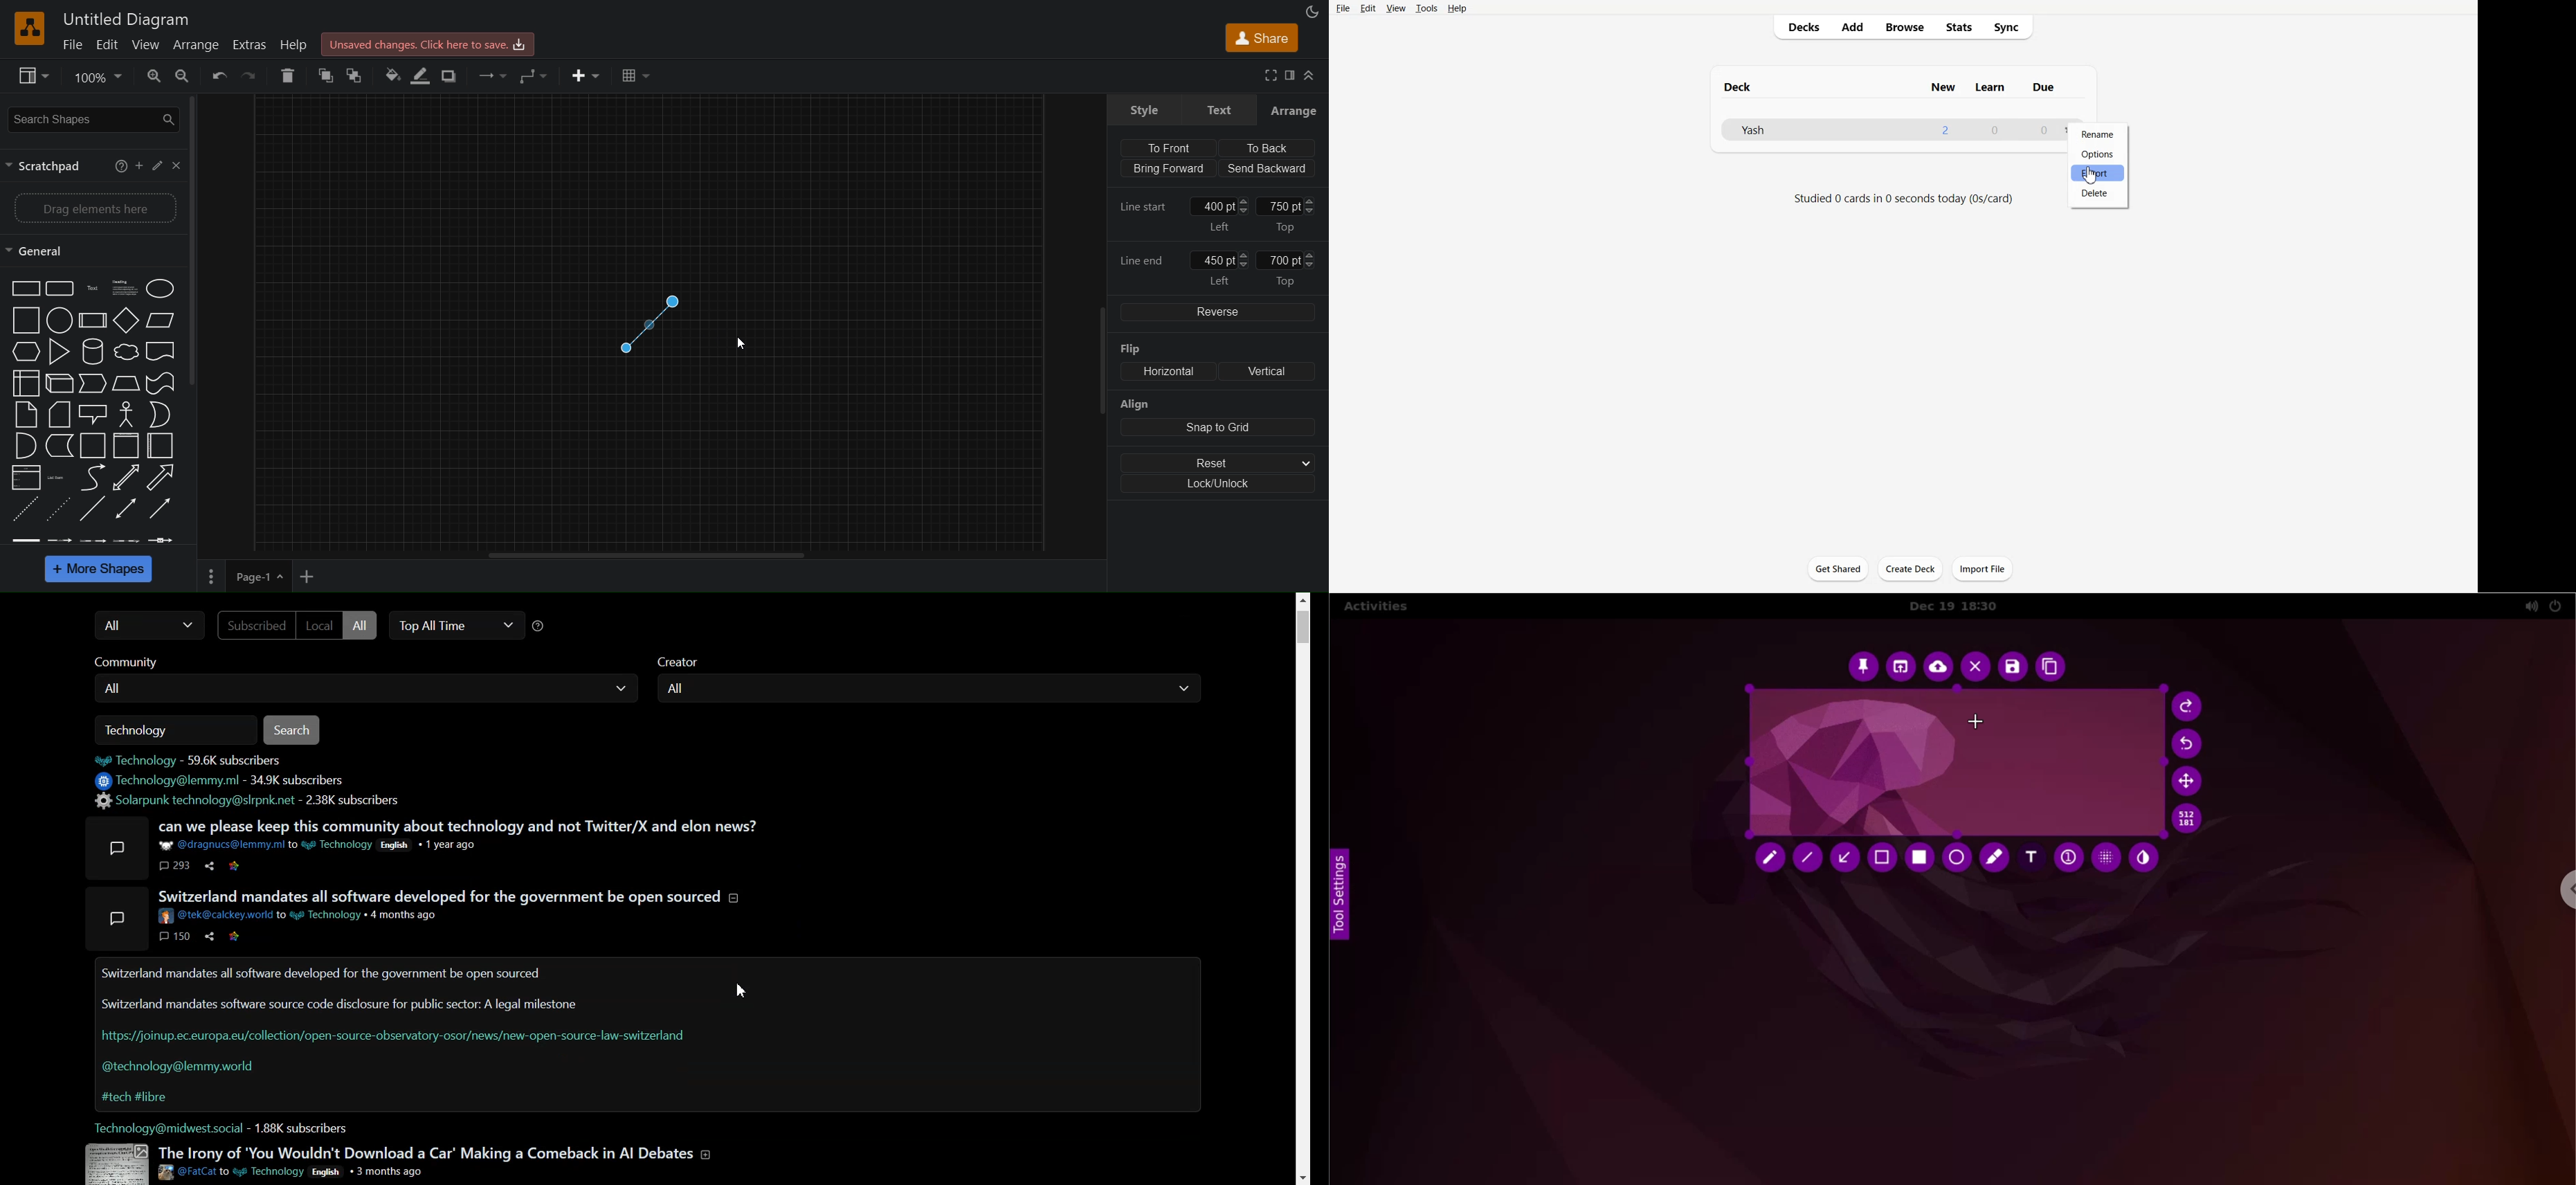 The width and height of the screenshot is (2576, 1204). I want to click on redo, so click(255, 76).